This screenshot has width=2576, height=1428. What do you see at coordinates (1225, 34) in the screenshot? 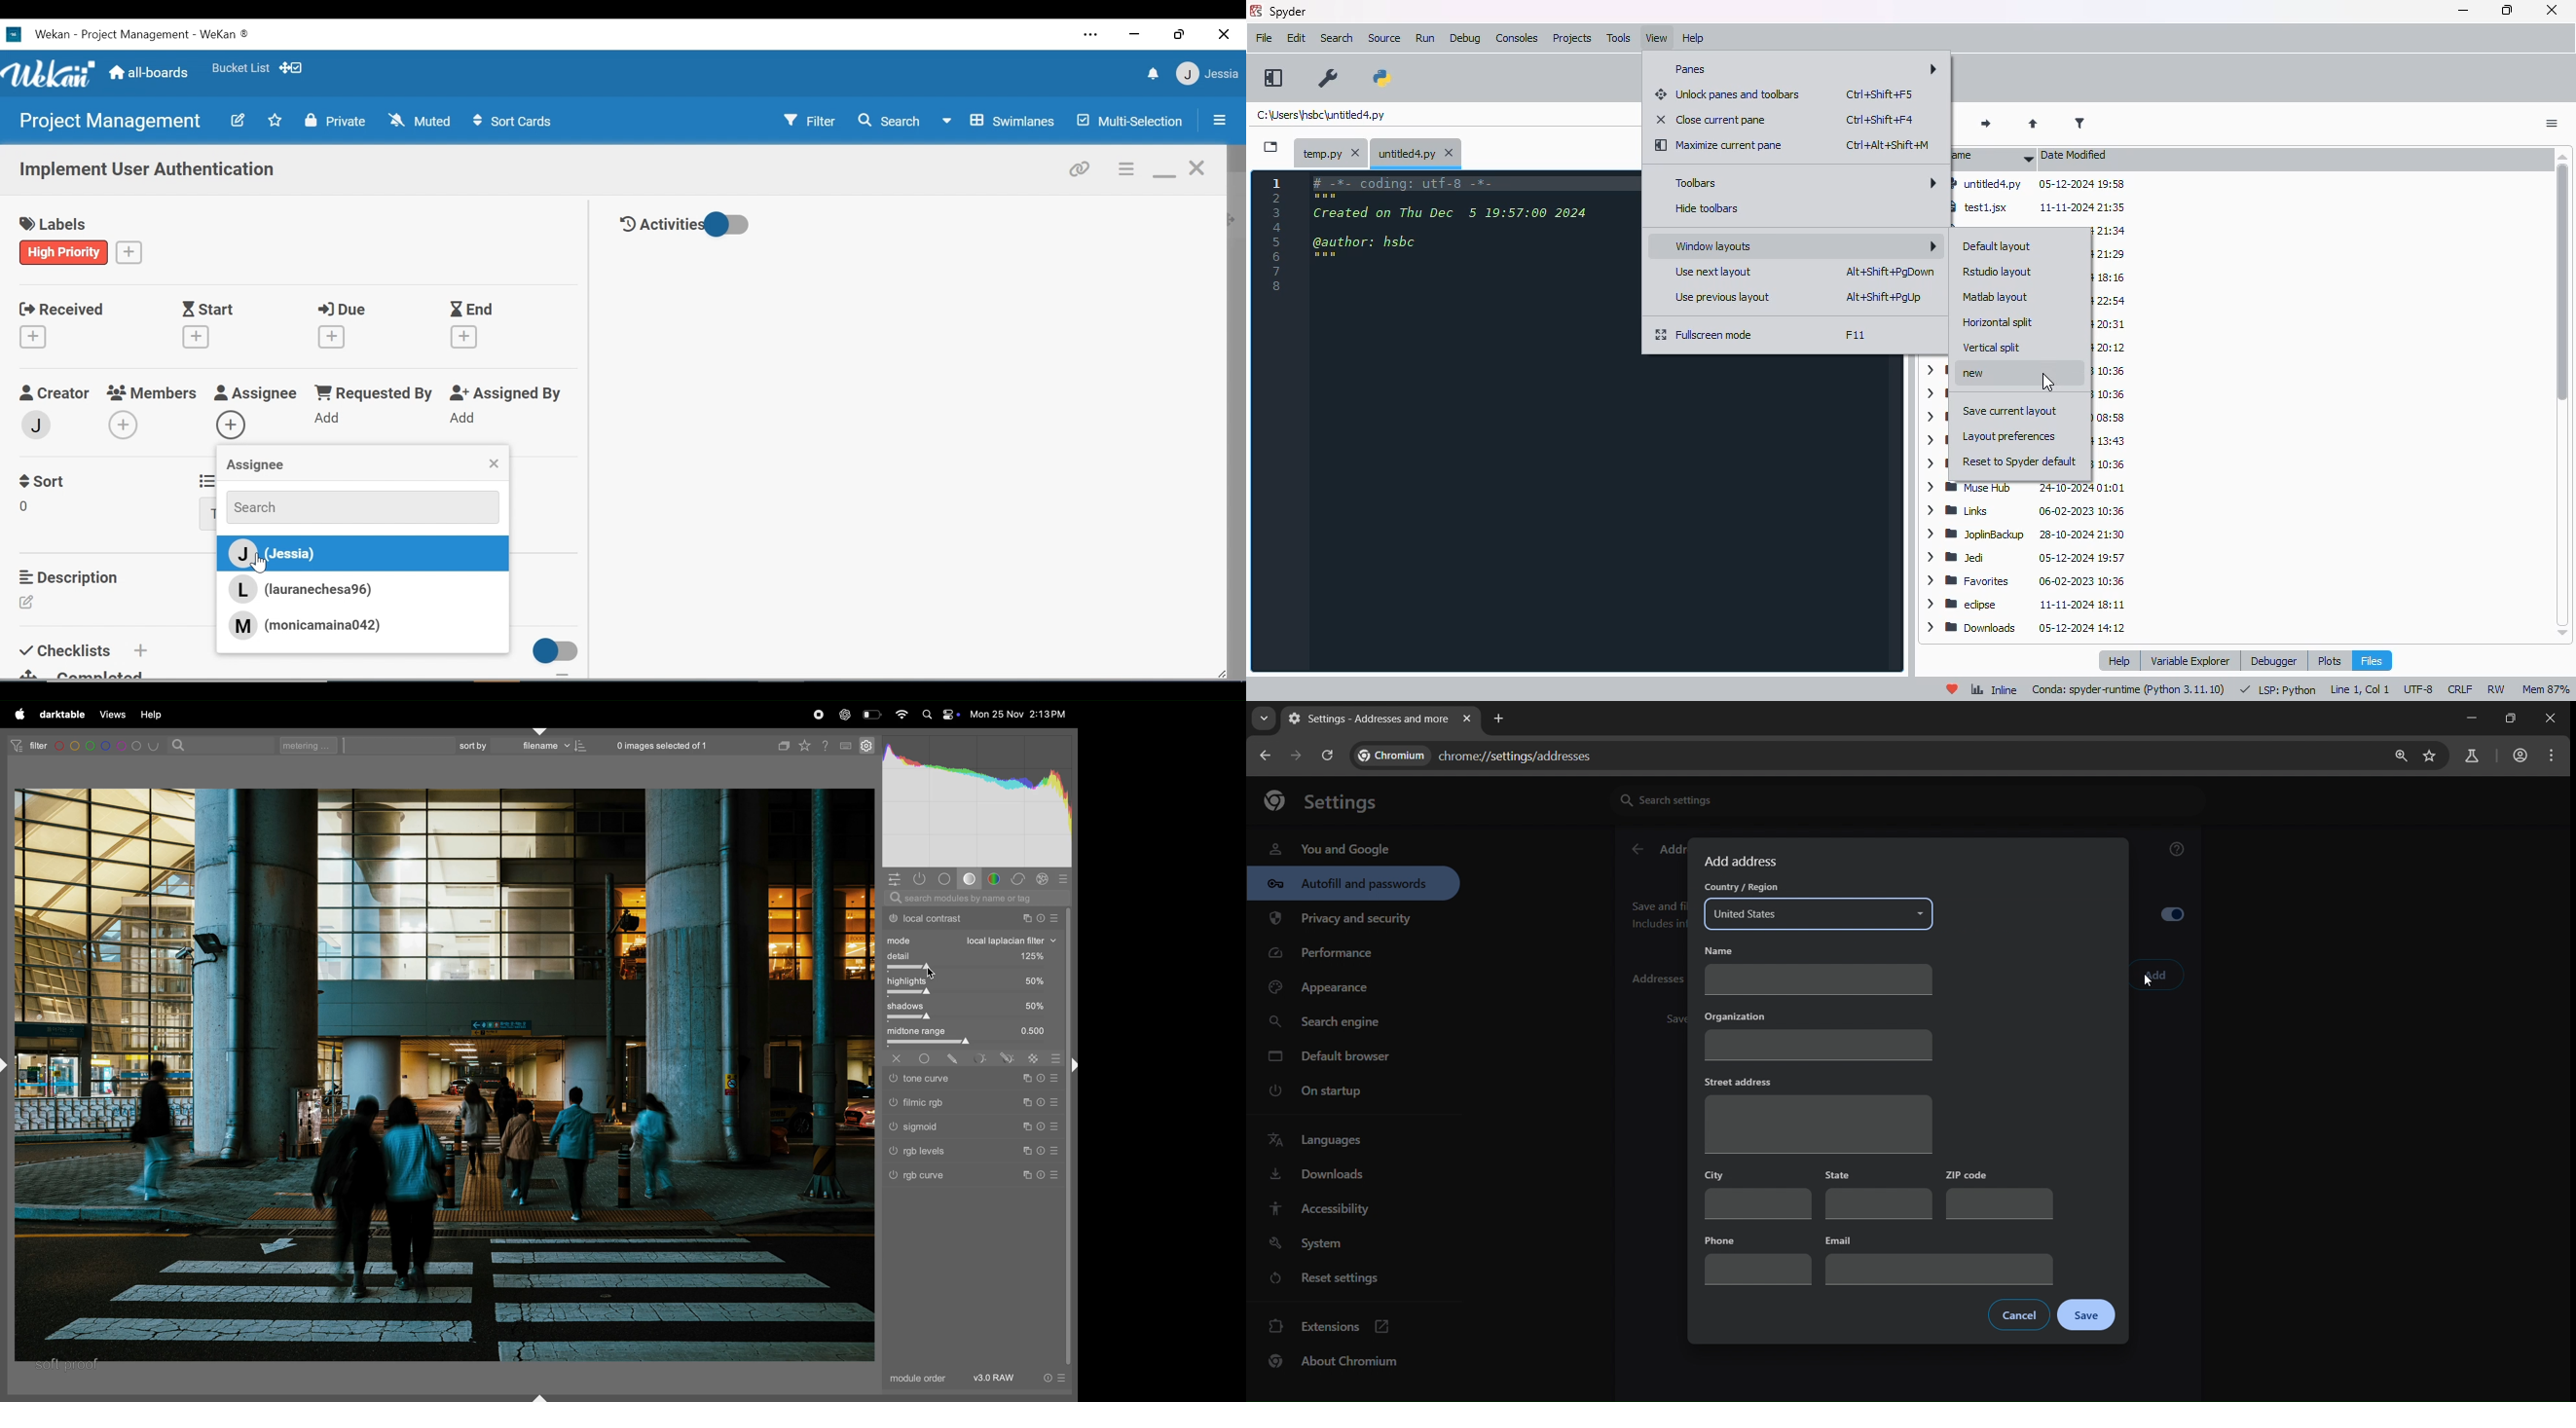
I see `Close` at bounding box center [1225, 34].